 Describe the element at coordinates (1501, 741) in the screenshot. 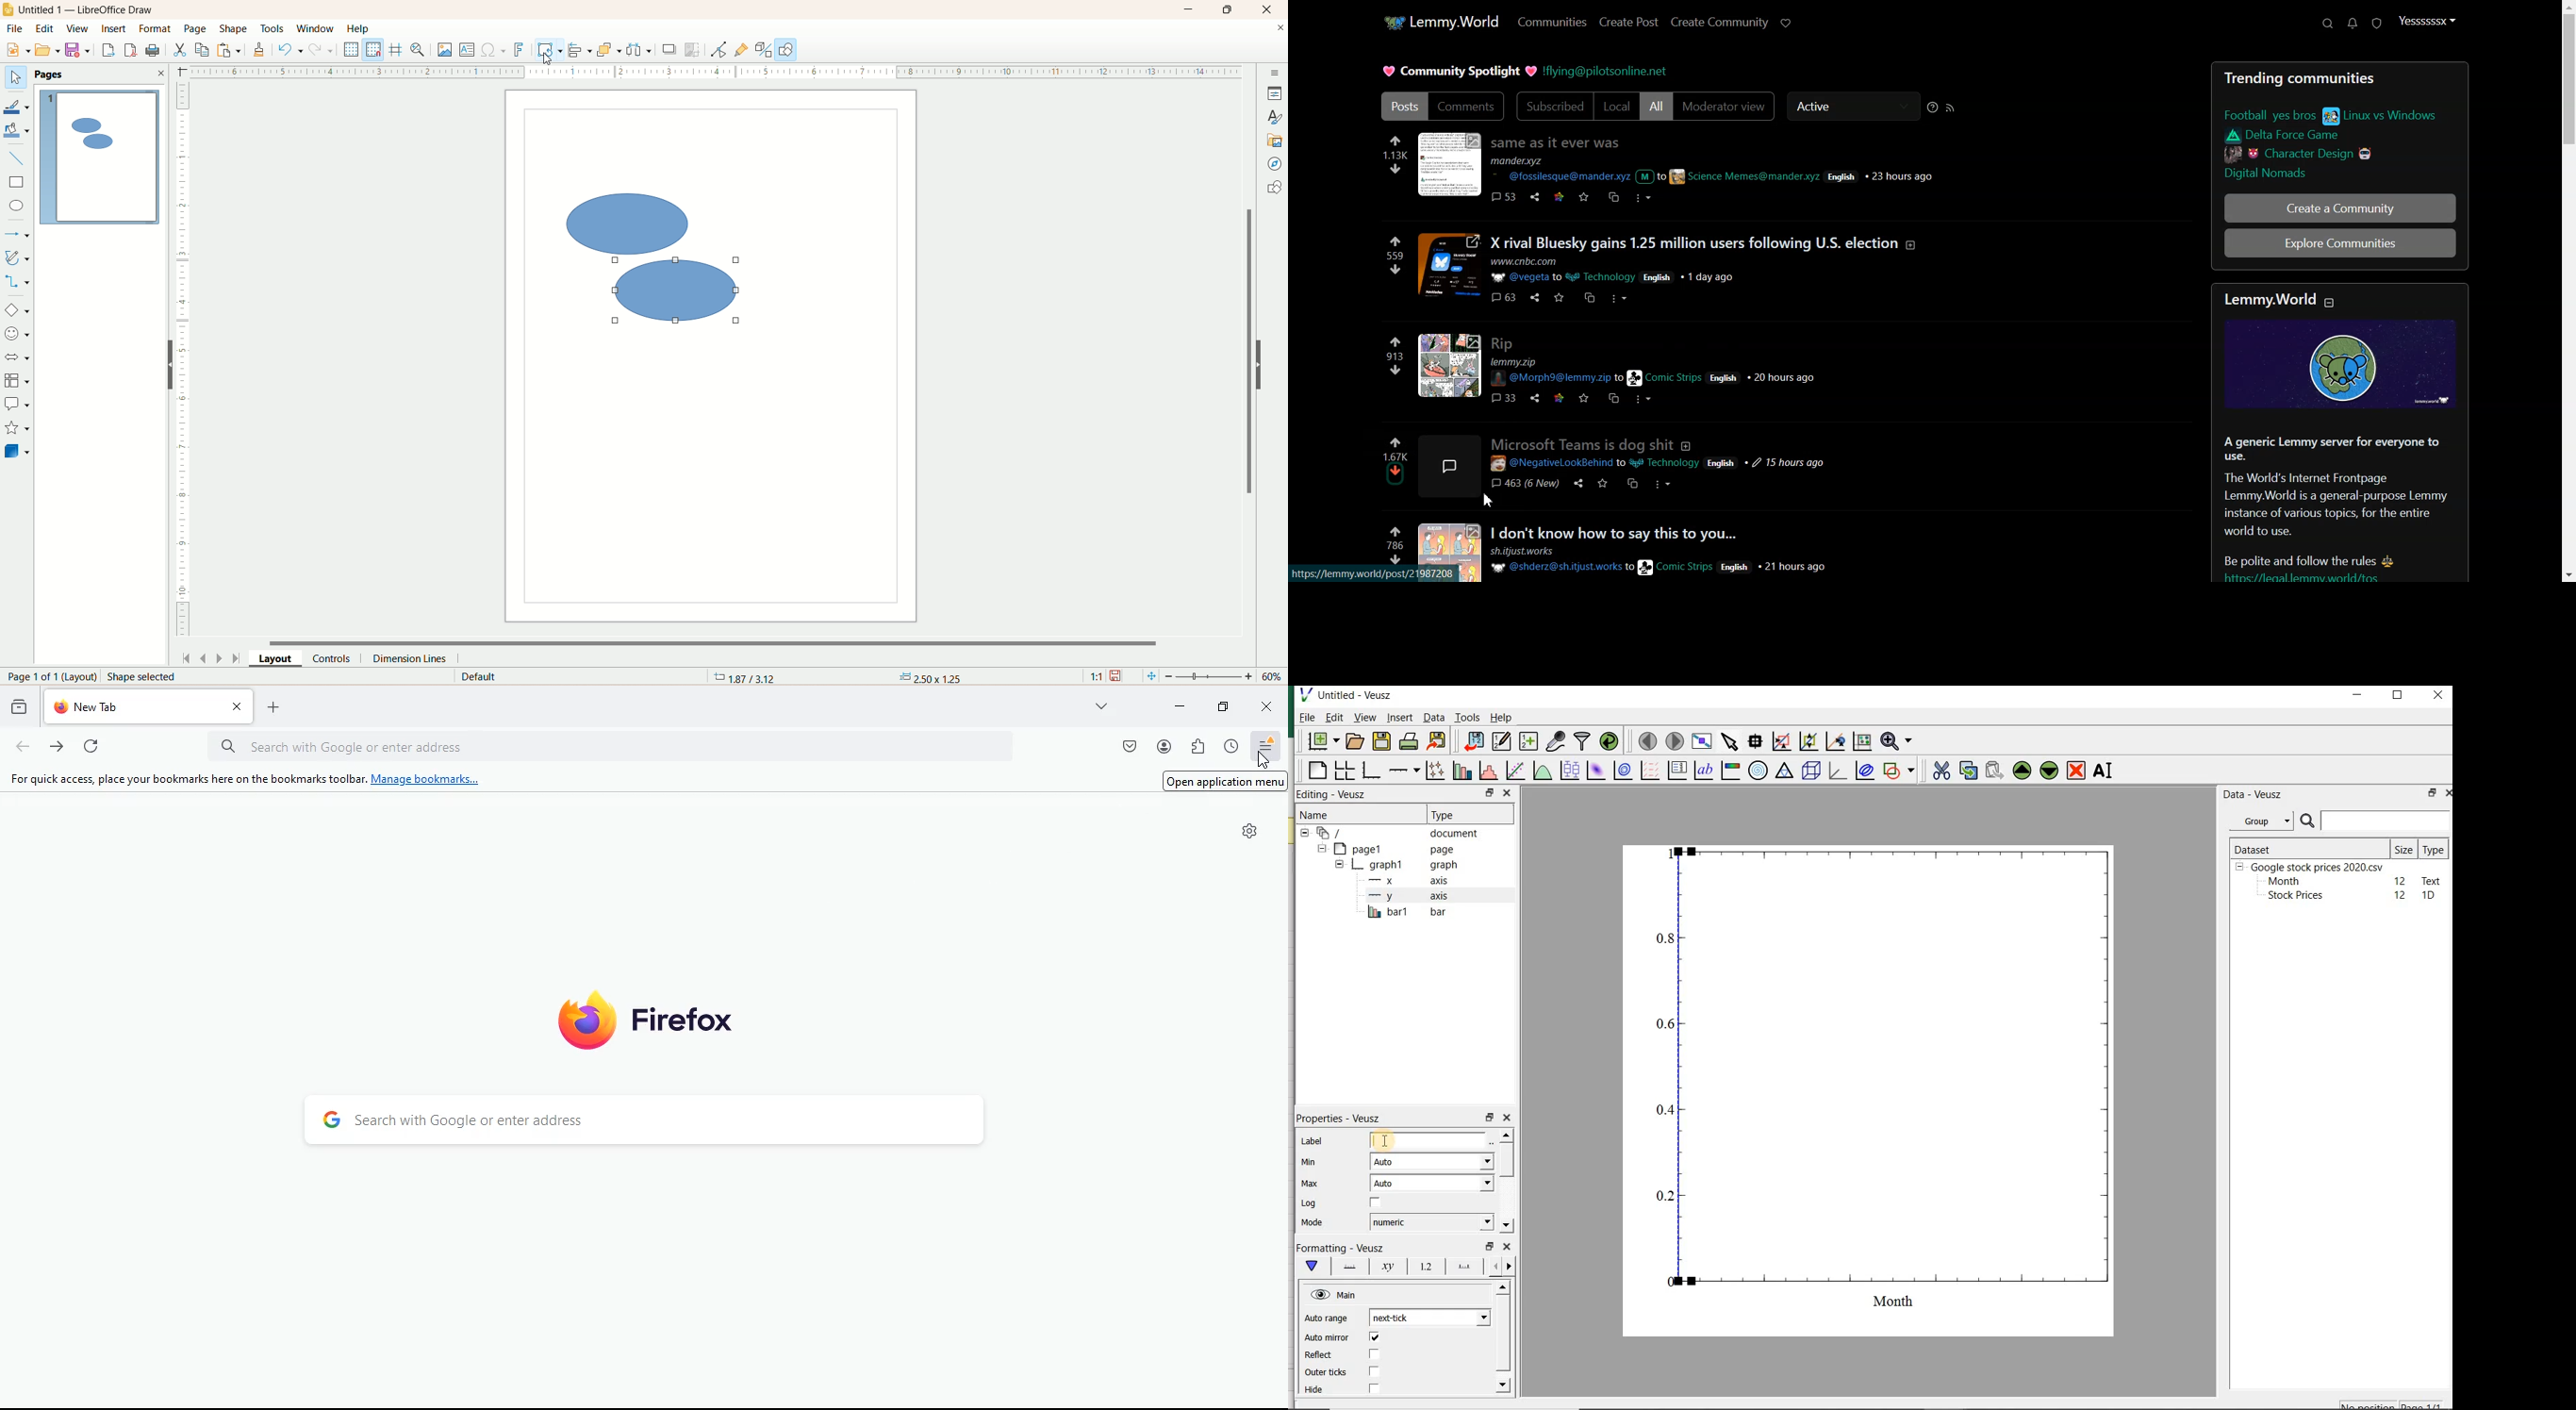

I see `edit and enter new datasets` at that location.